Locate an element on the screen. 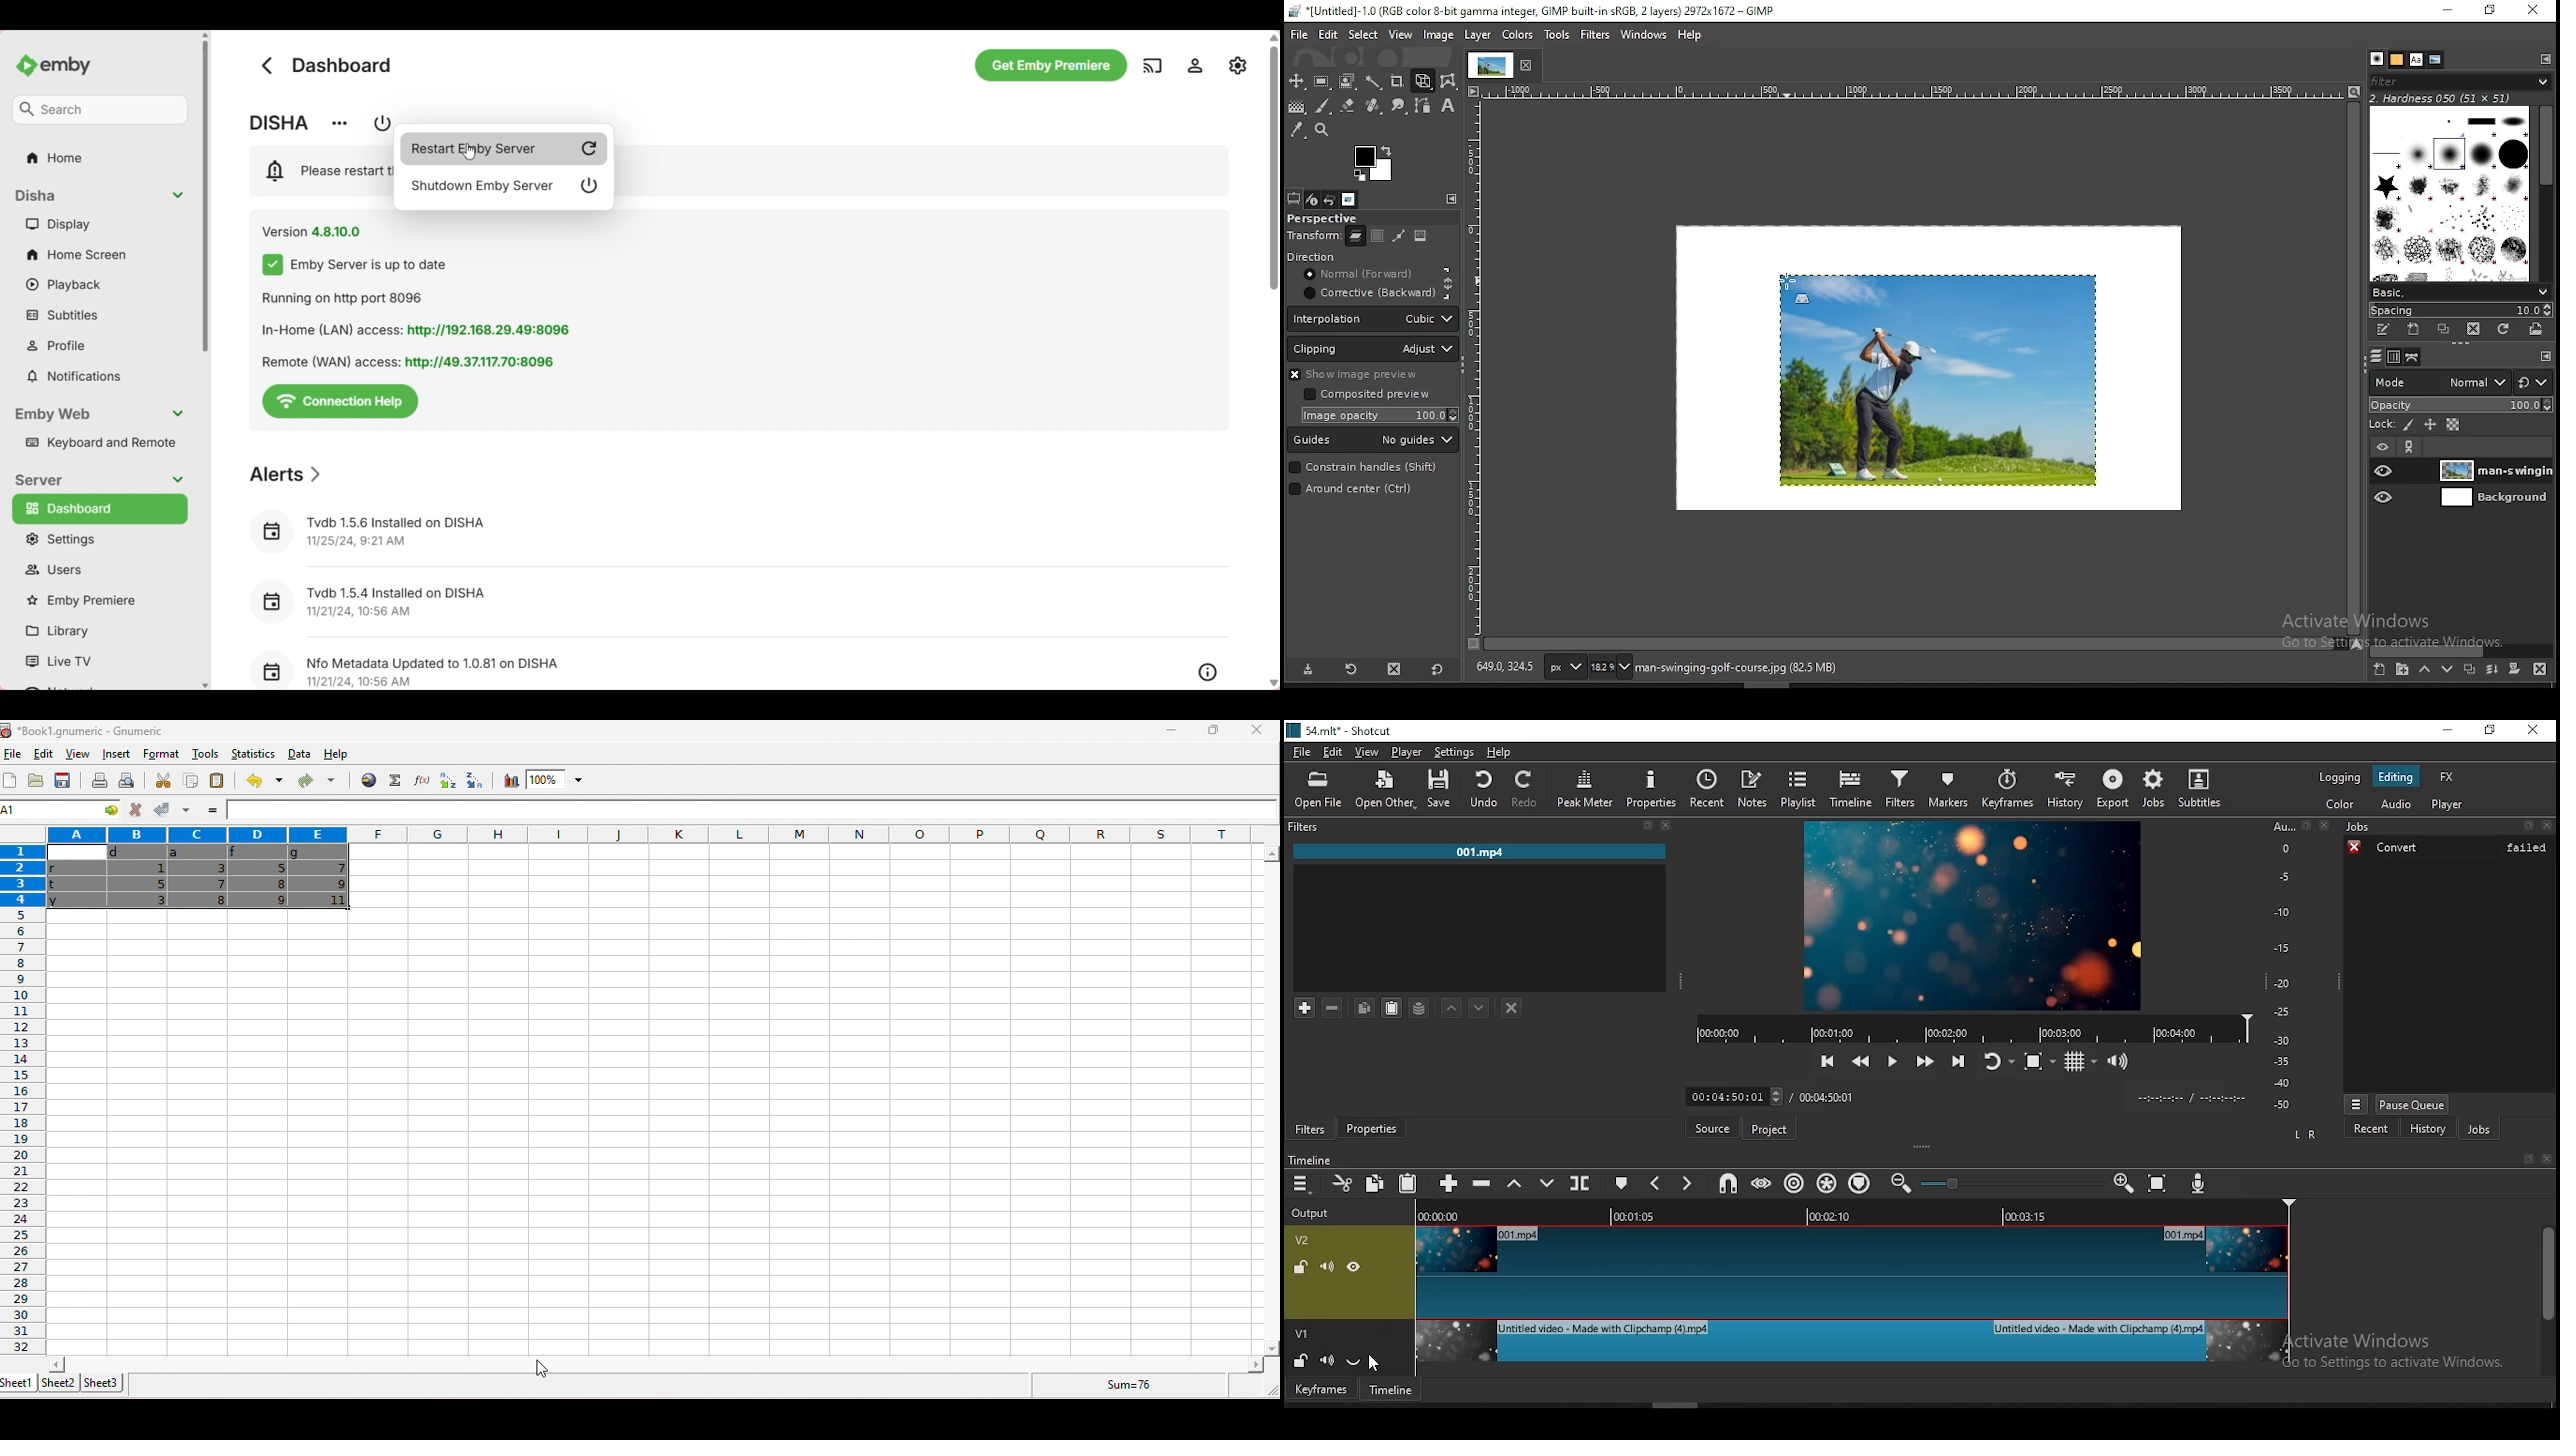  layer visibility on/off is located at coordinates (2384, 499).